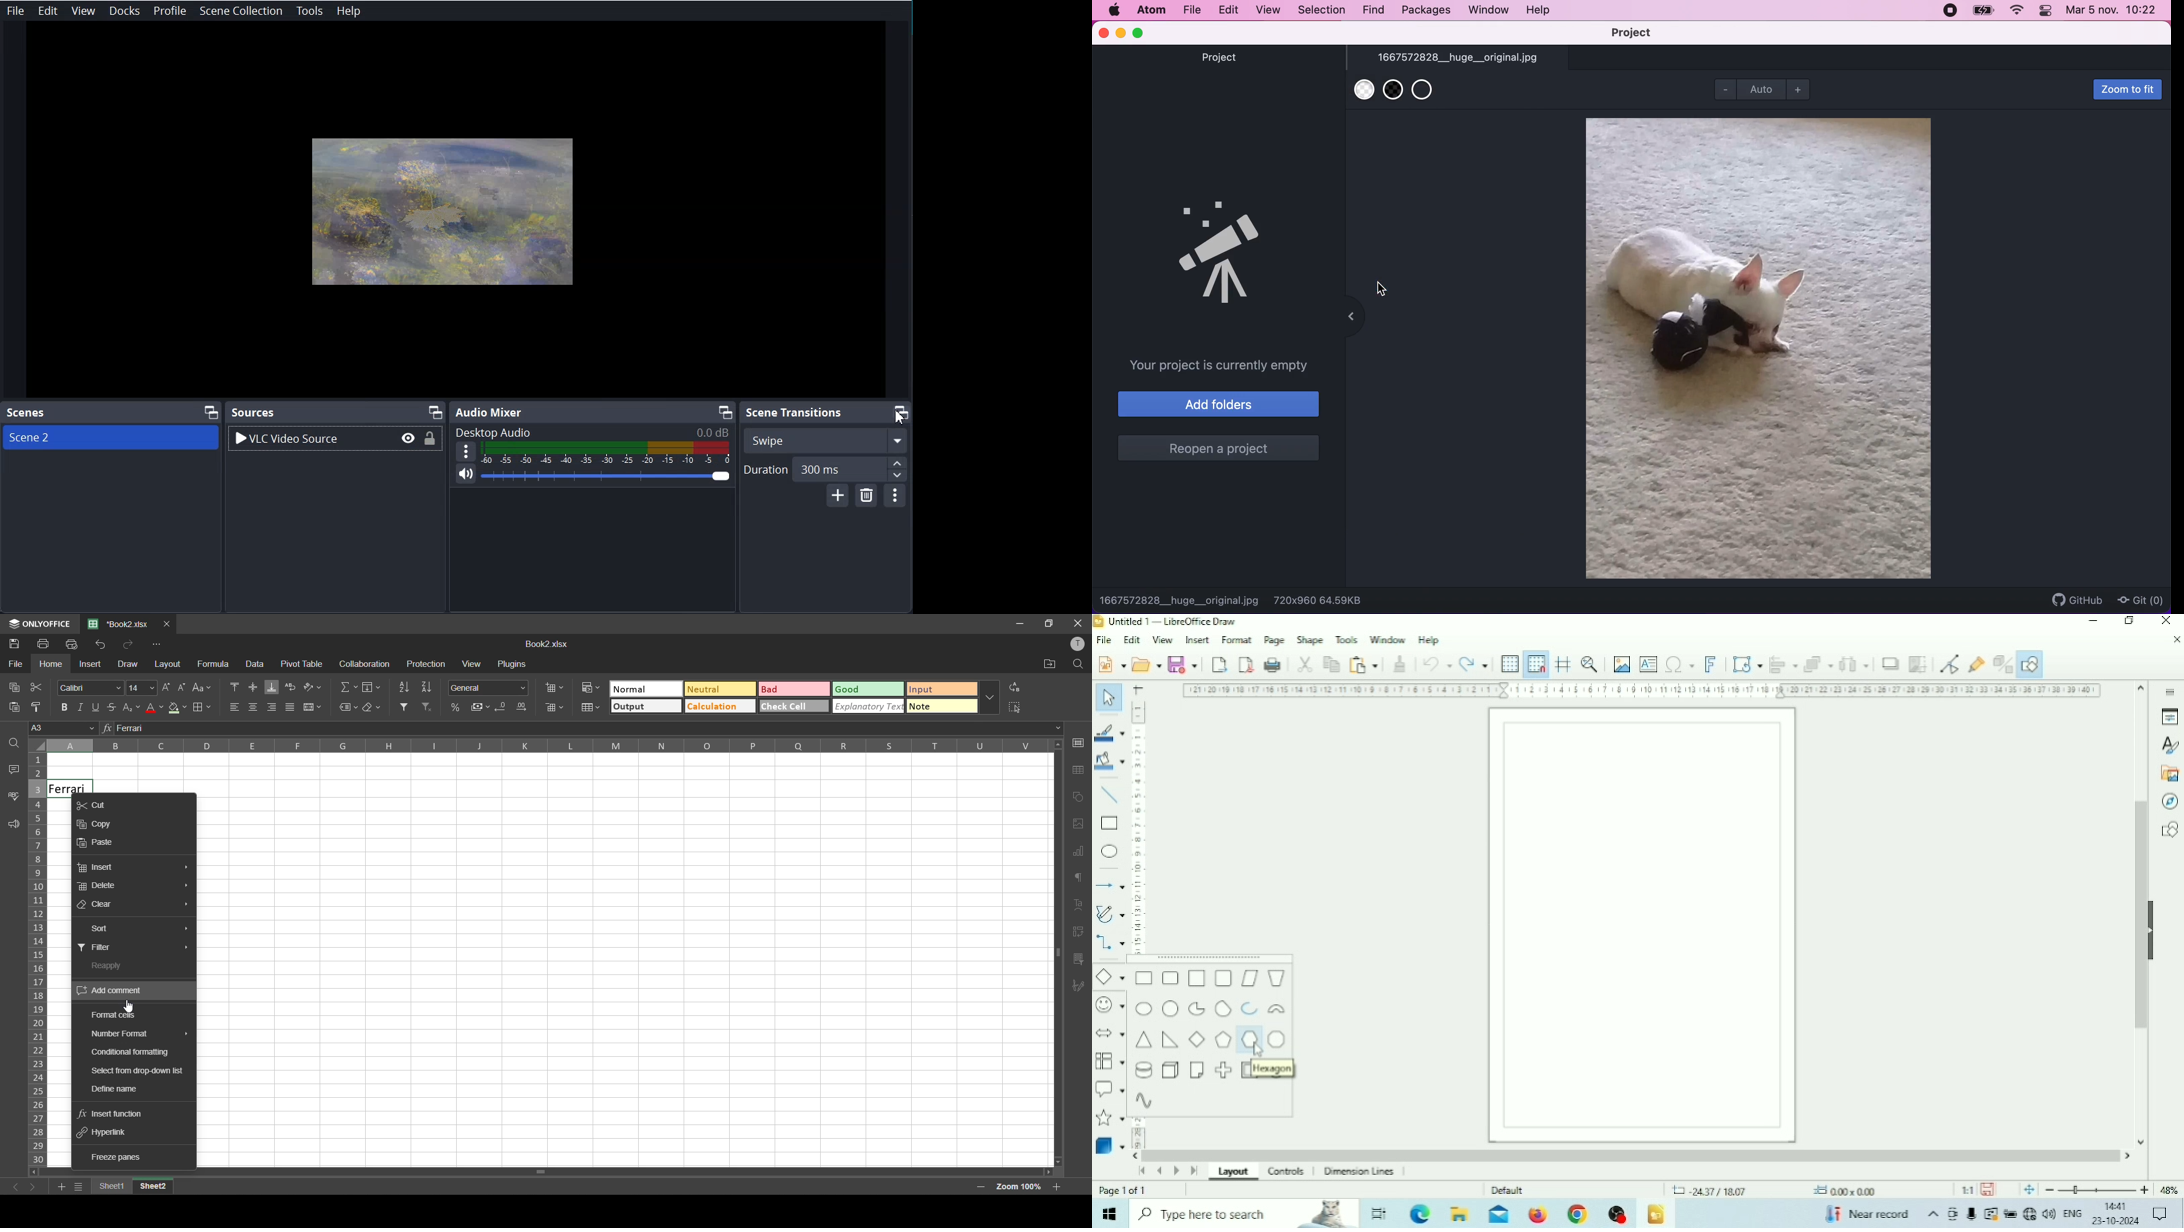  I want to click on freeze panes, so click(113, 1155).